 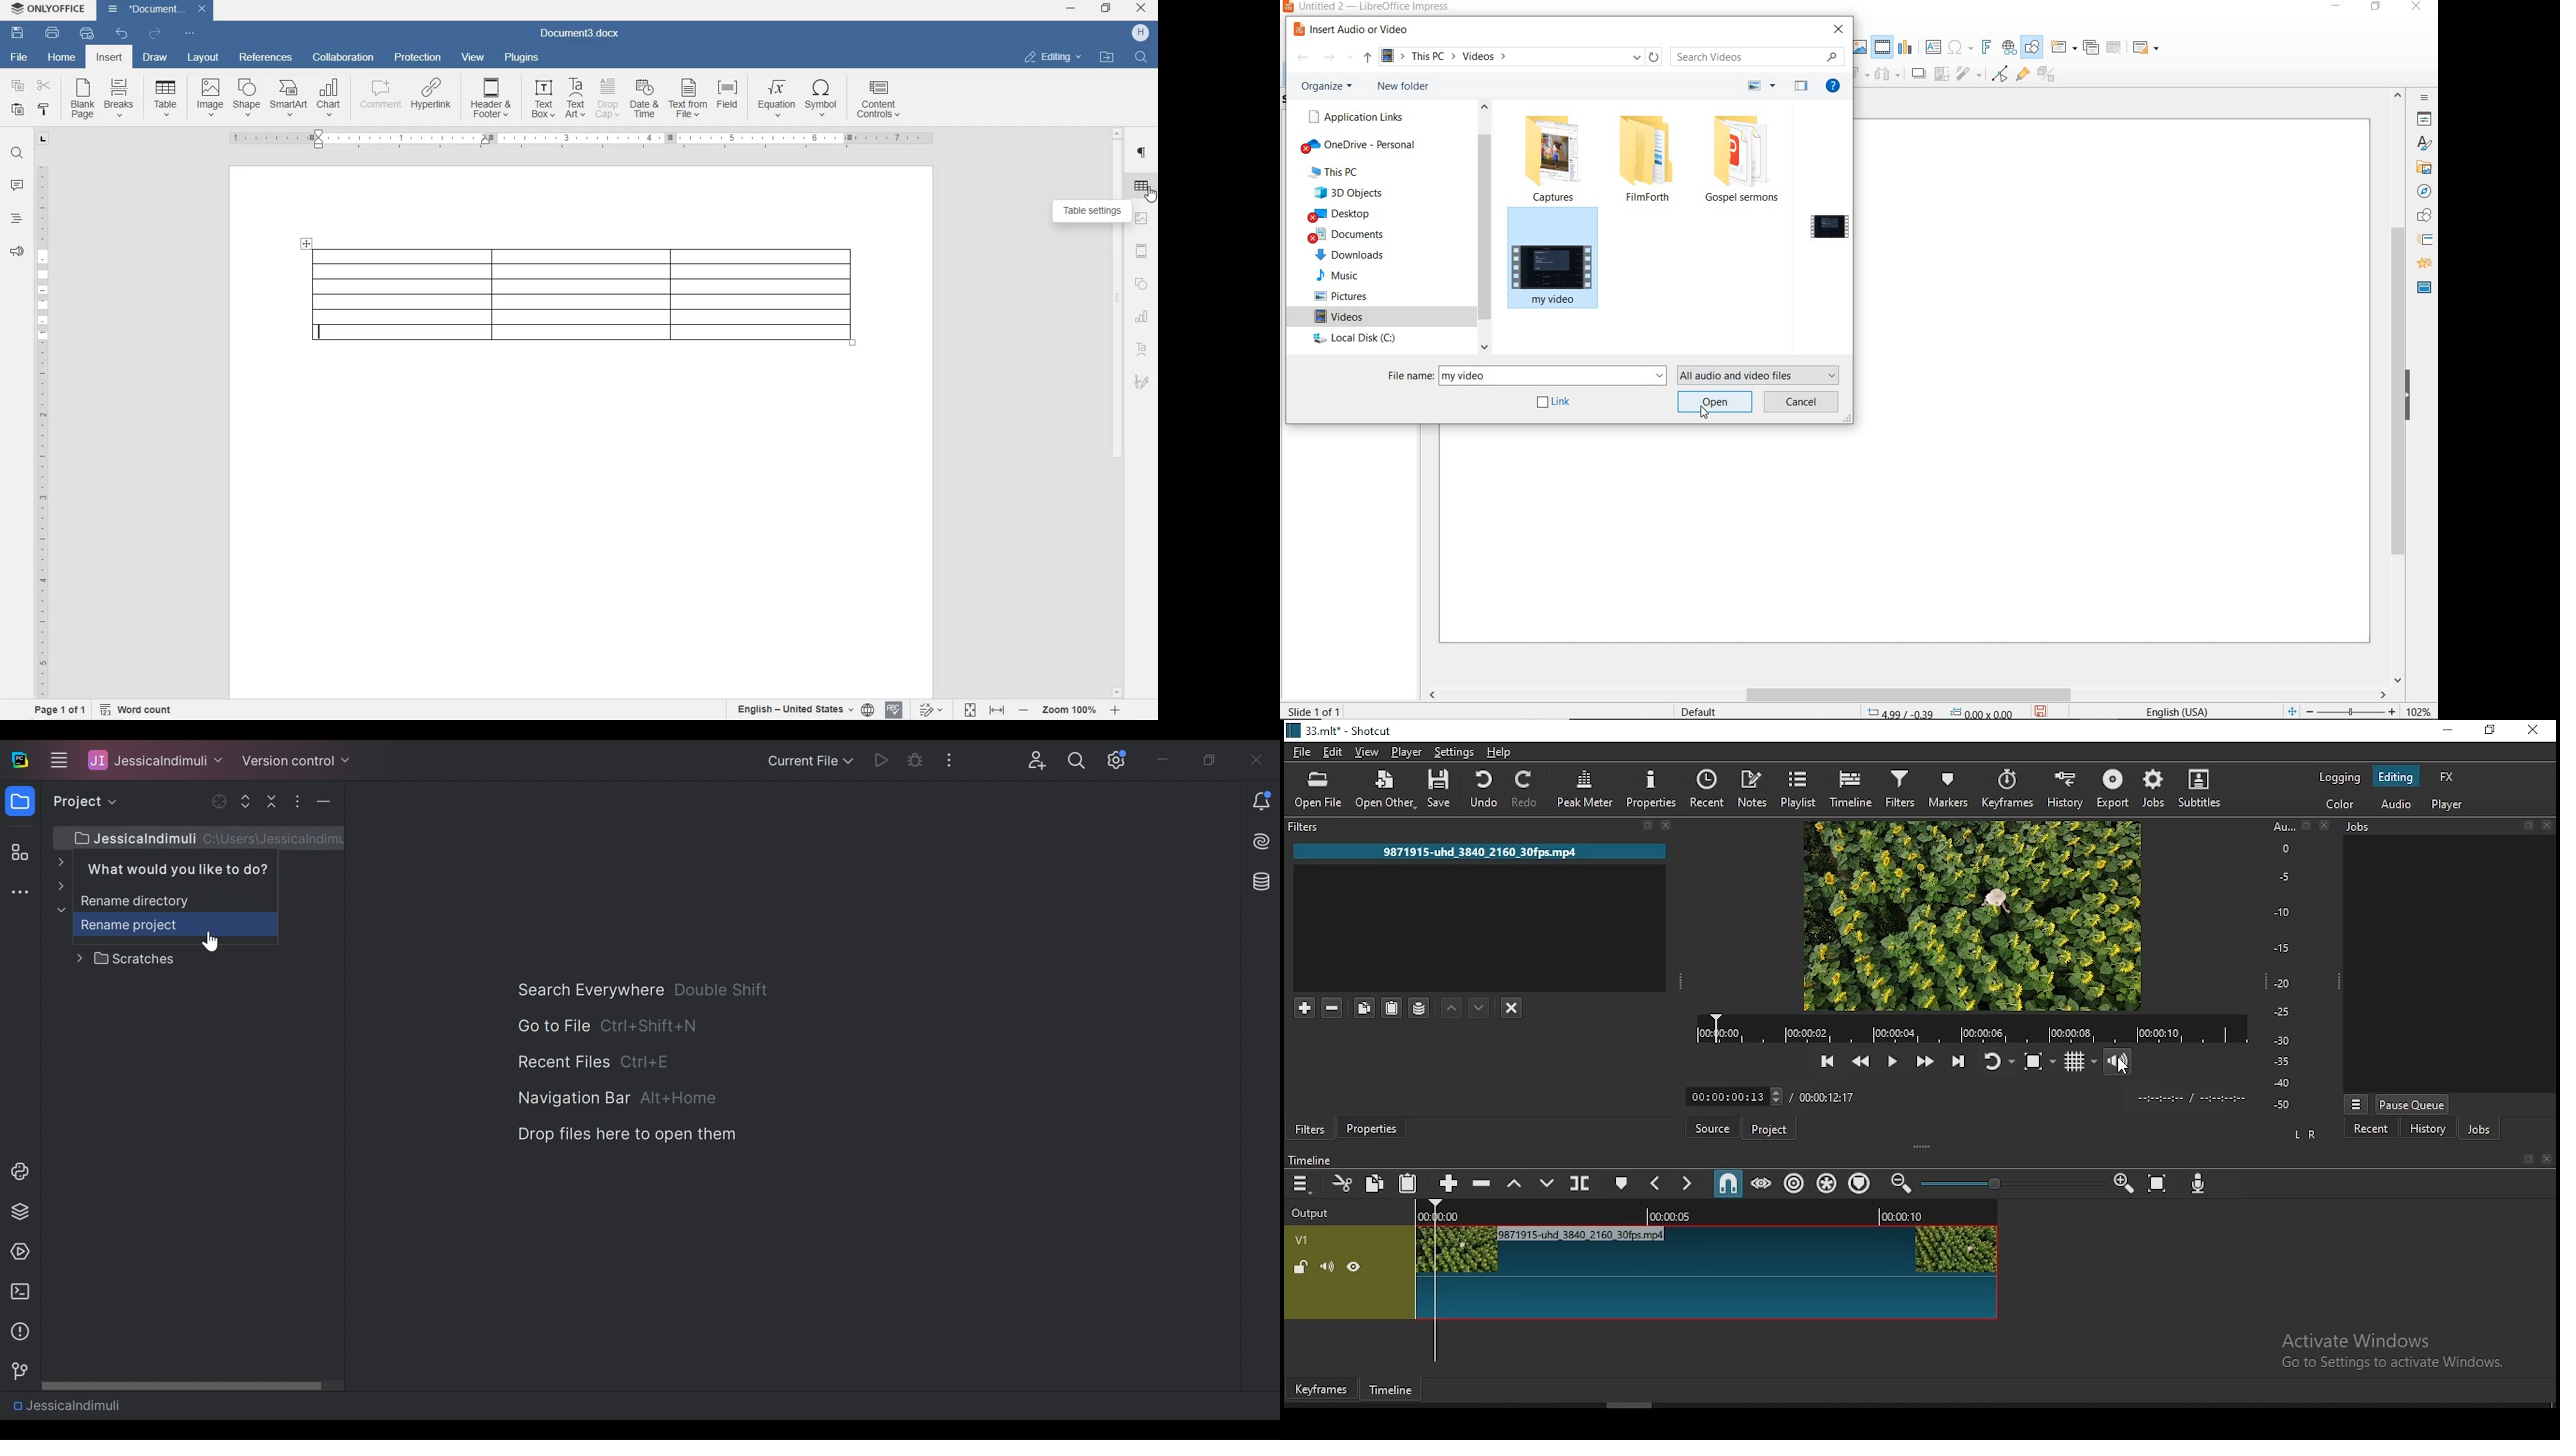 I want to click on SHOW DRAW FUNCTIONS, so click(x=2034, y=47).